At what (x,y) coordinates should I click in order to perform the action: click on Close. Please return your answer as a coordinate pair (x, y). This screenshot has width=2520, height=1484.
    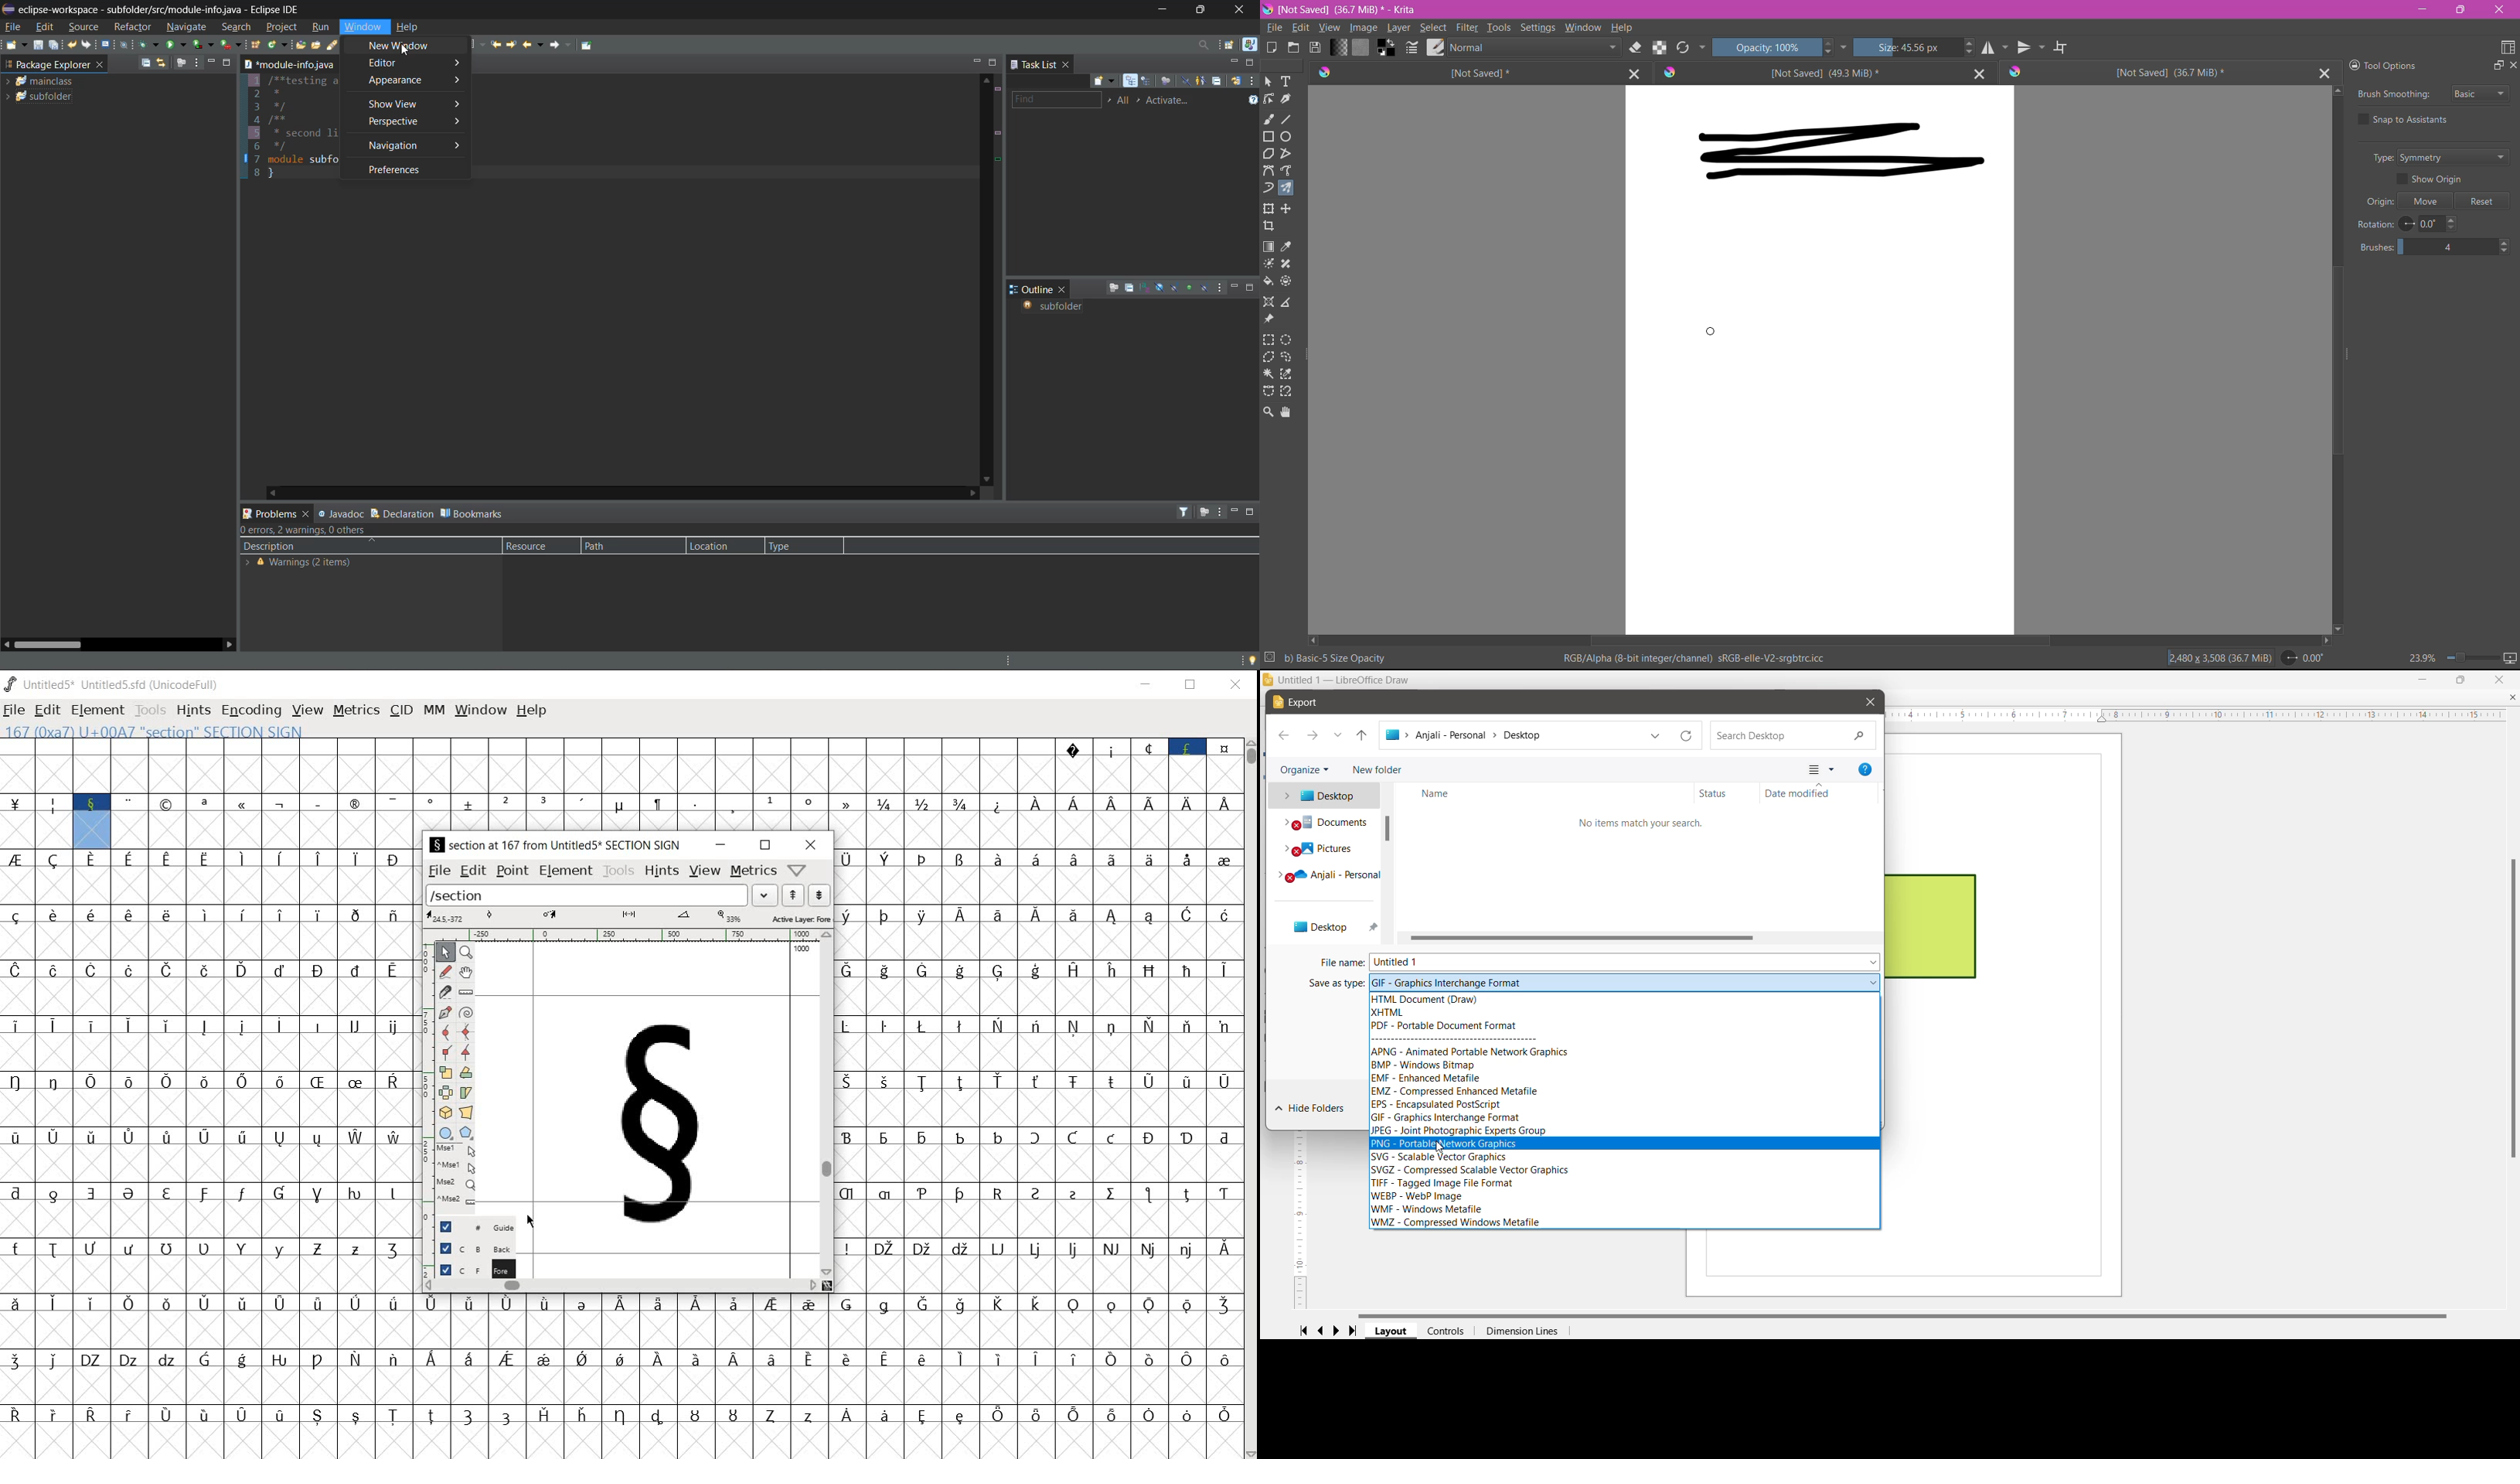
    Looking at the image, I should click on (1870, 702).